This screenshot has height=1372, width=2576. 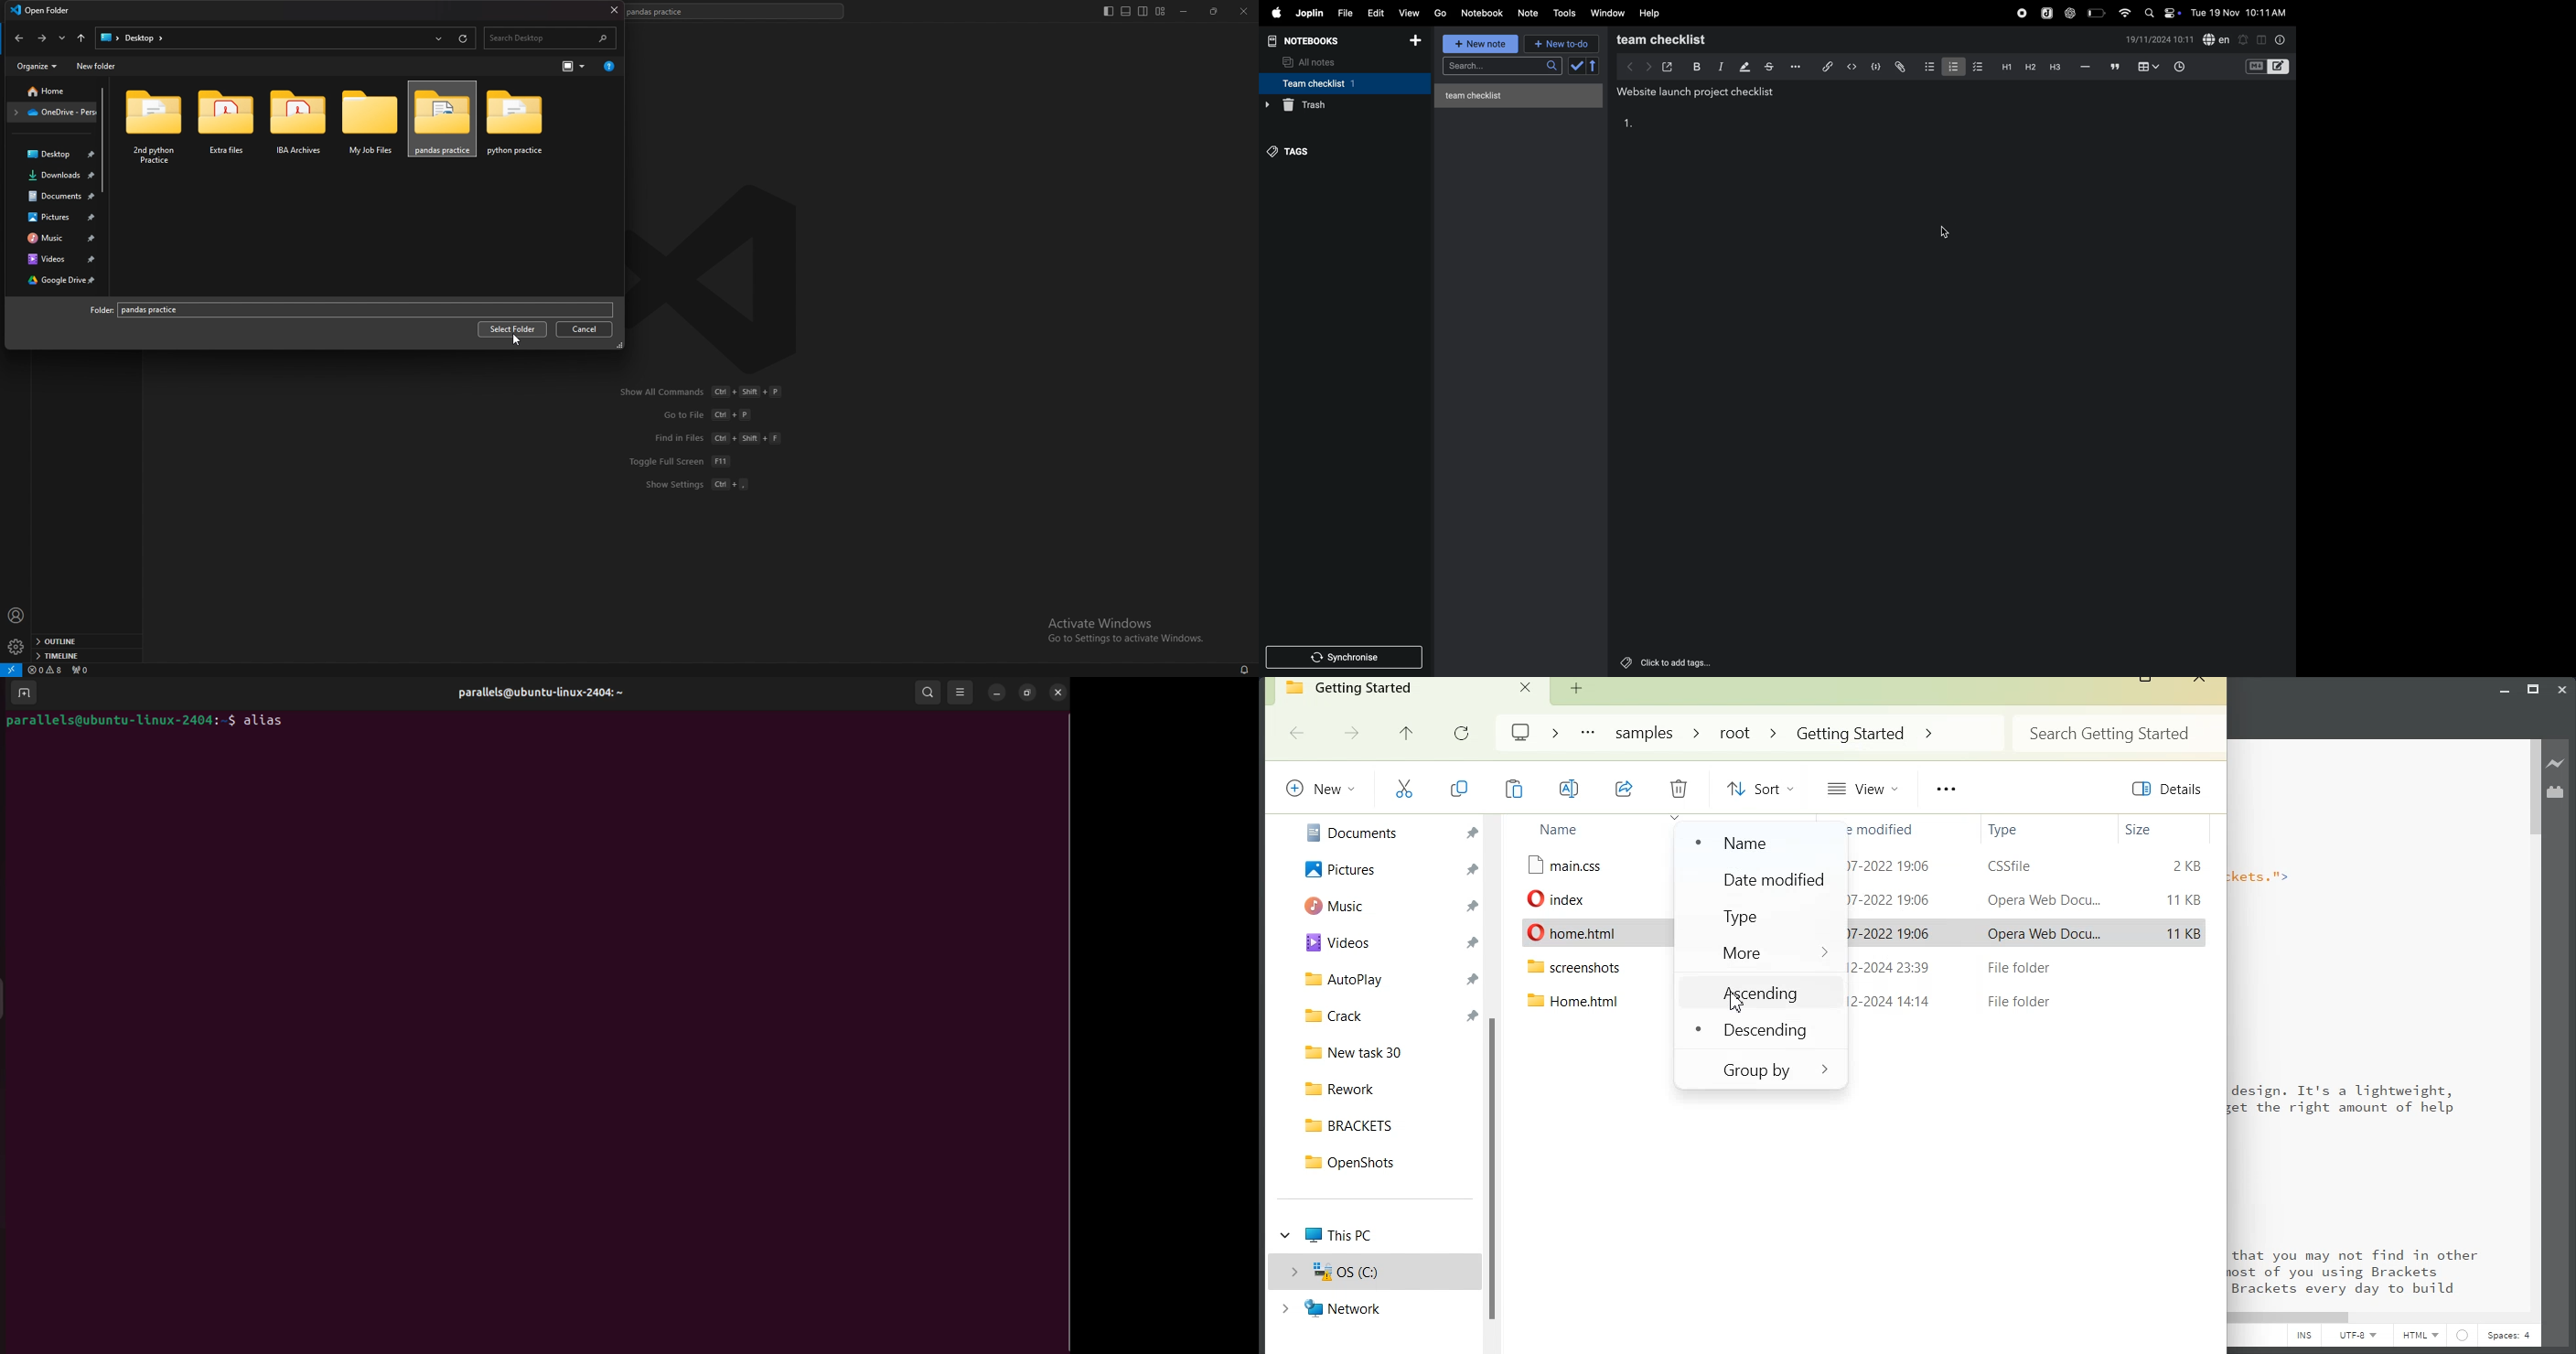 What do you see at coordinates (1893, 865) in the screenshot?
I see `date modified` at bounding box center [1893, 865].